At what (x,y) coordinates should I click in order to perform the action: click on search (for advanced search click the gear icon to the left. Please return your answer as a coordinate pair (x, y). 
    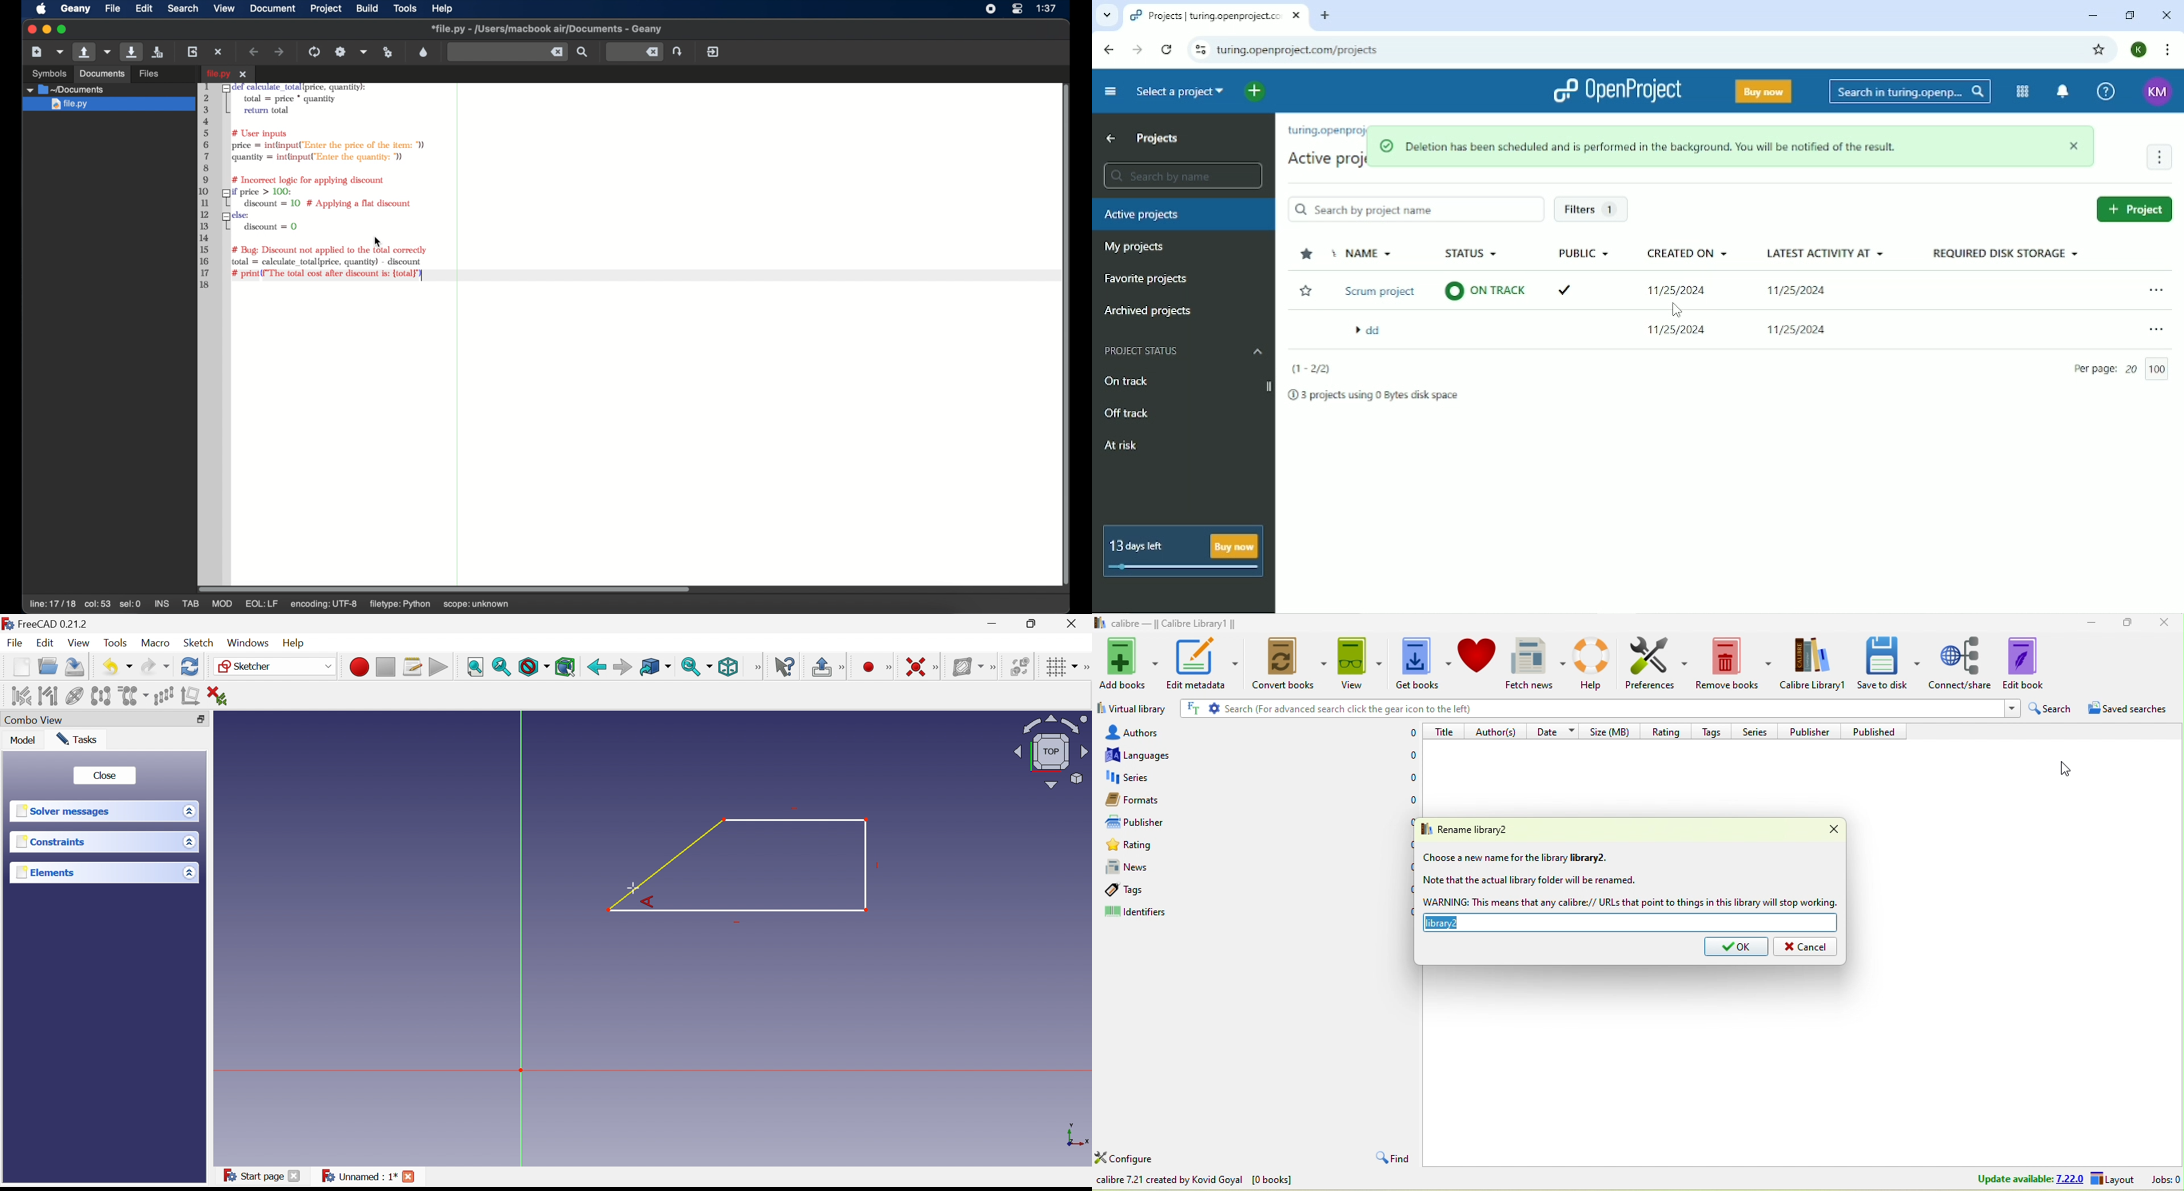
    Looking at the image, I should click on (1596, 710).